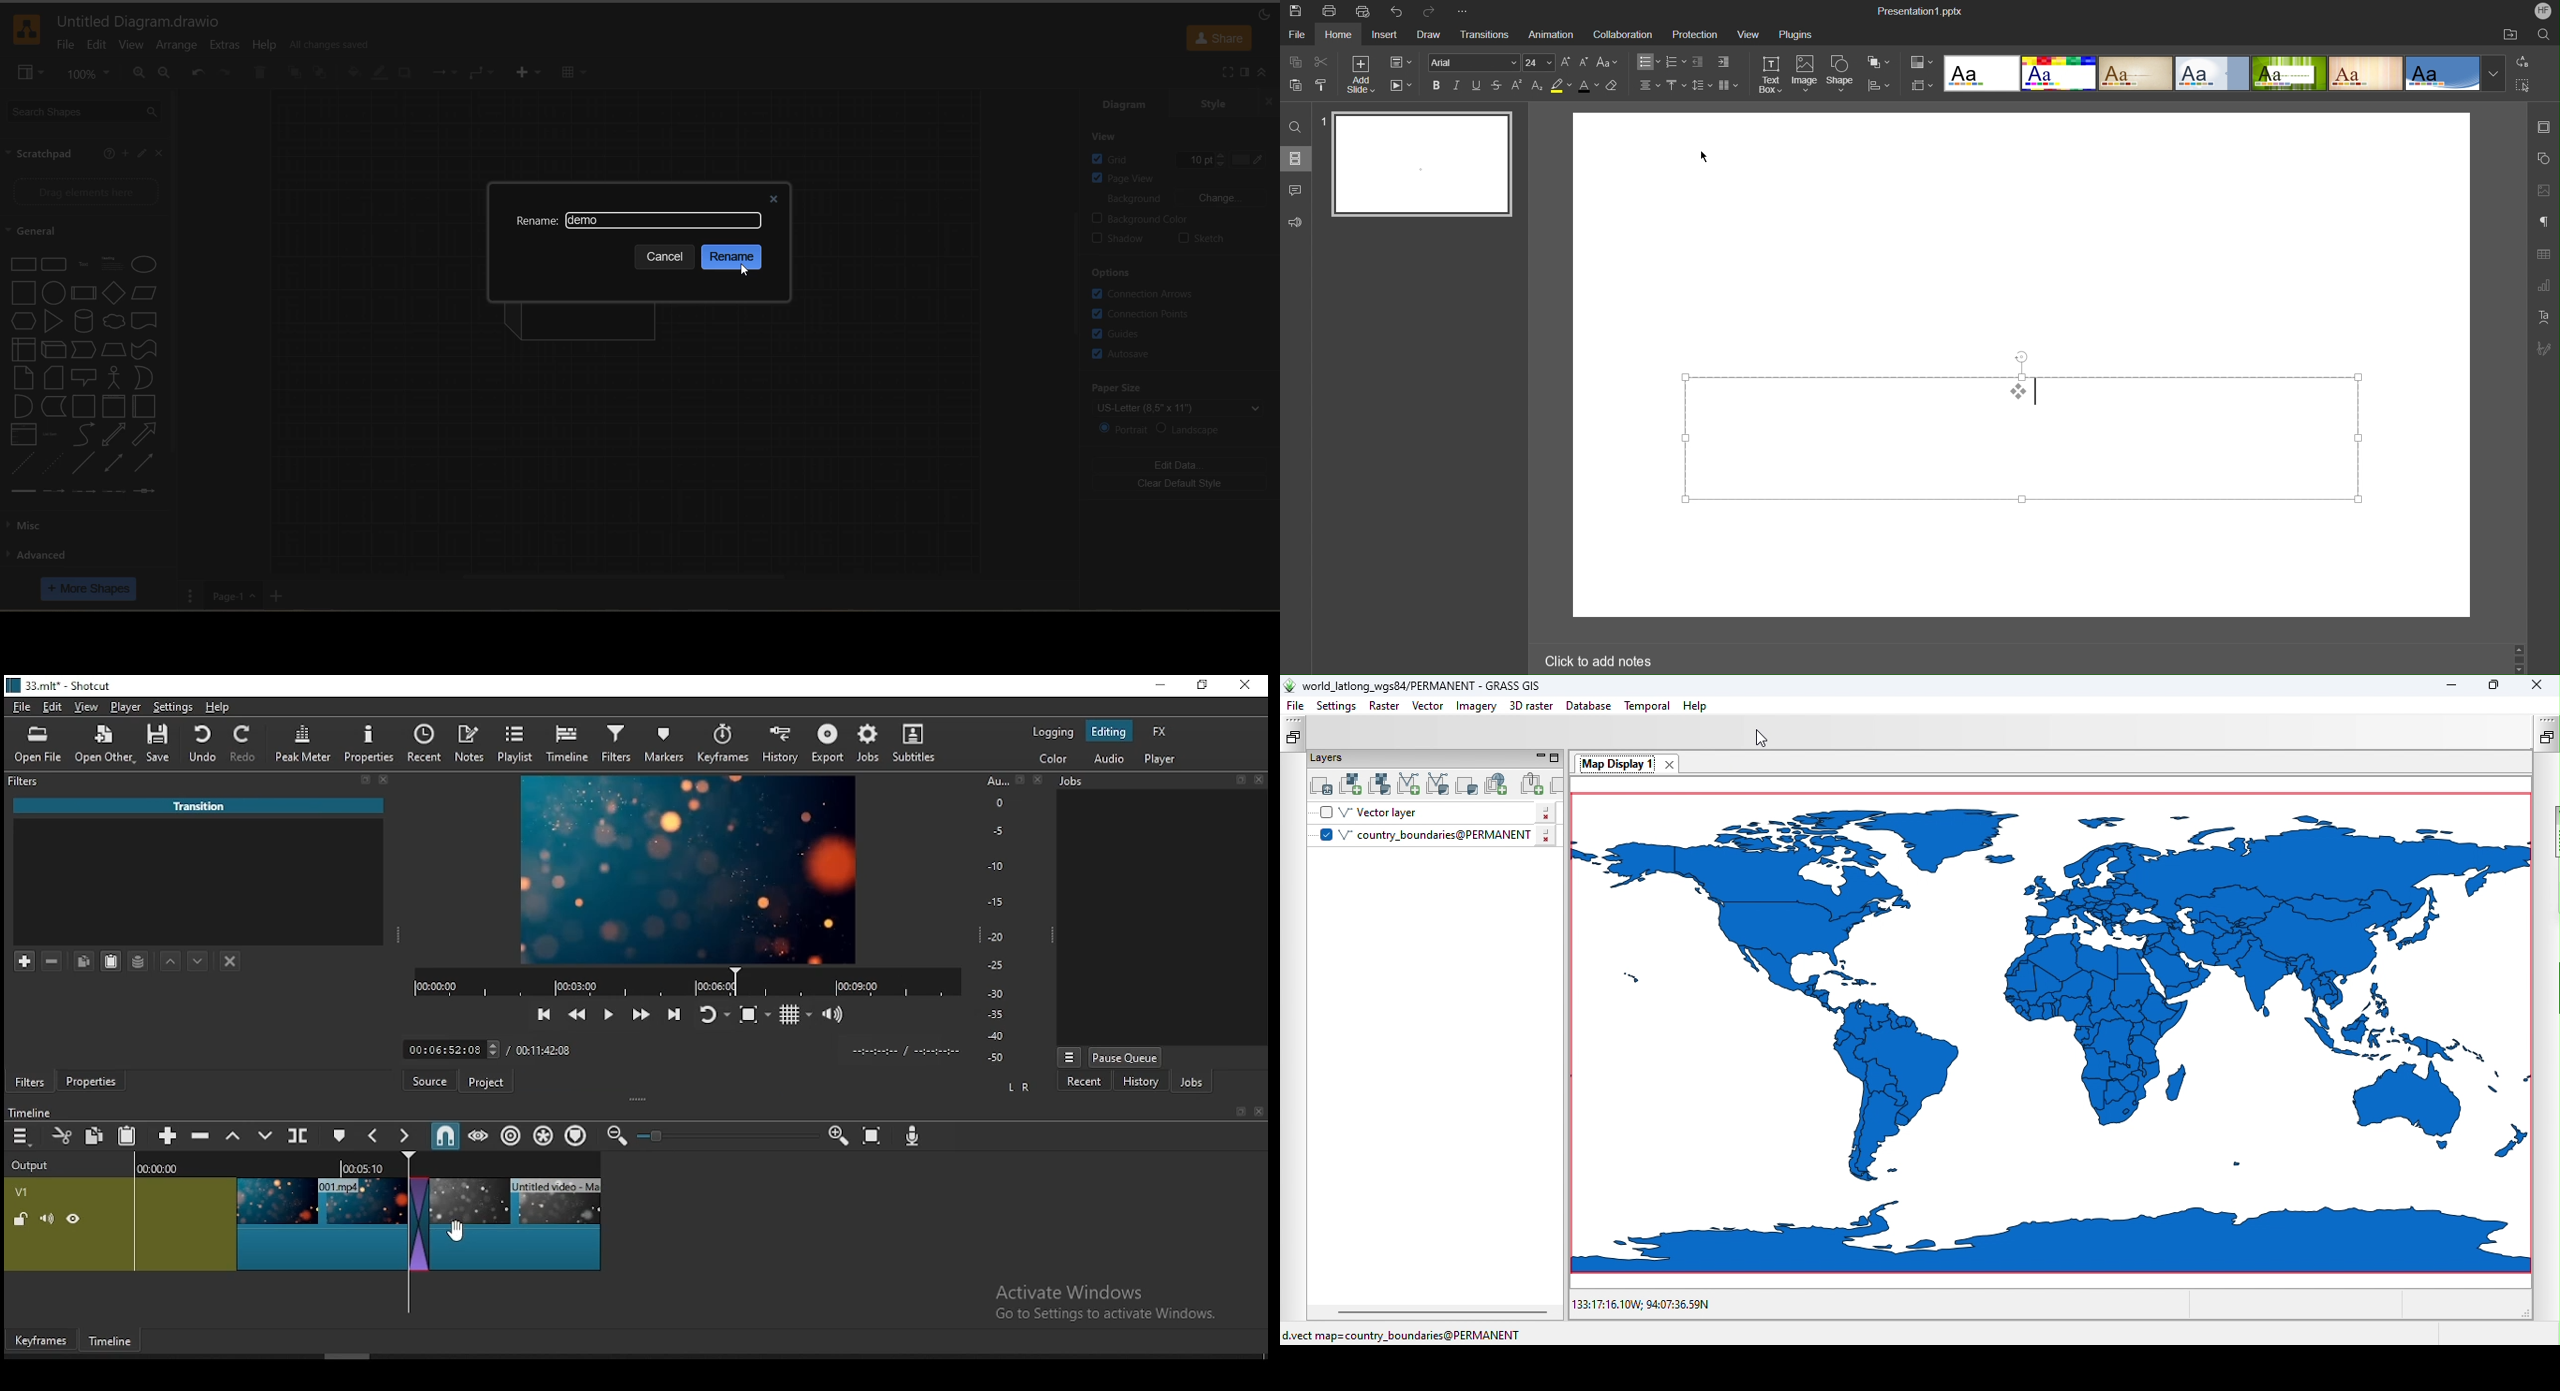 Image resolution: width=2576 pixels, height=1400 pixels. What do you see at coordinates (2057, 73) in the screenshot?
I see `template` at bounding box center [2057, 73].